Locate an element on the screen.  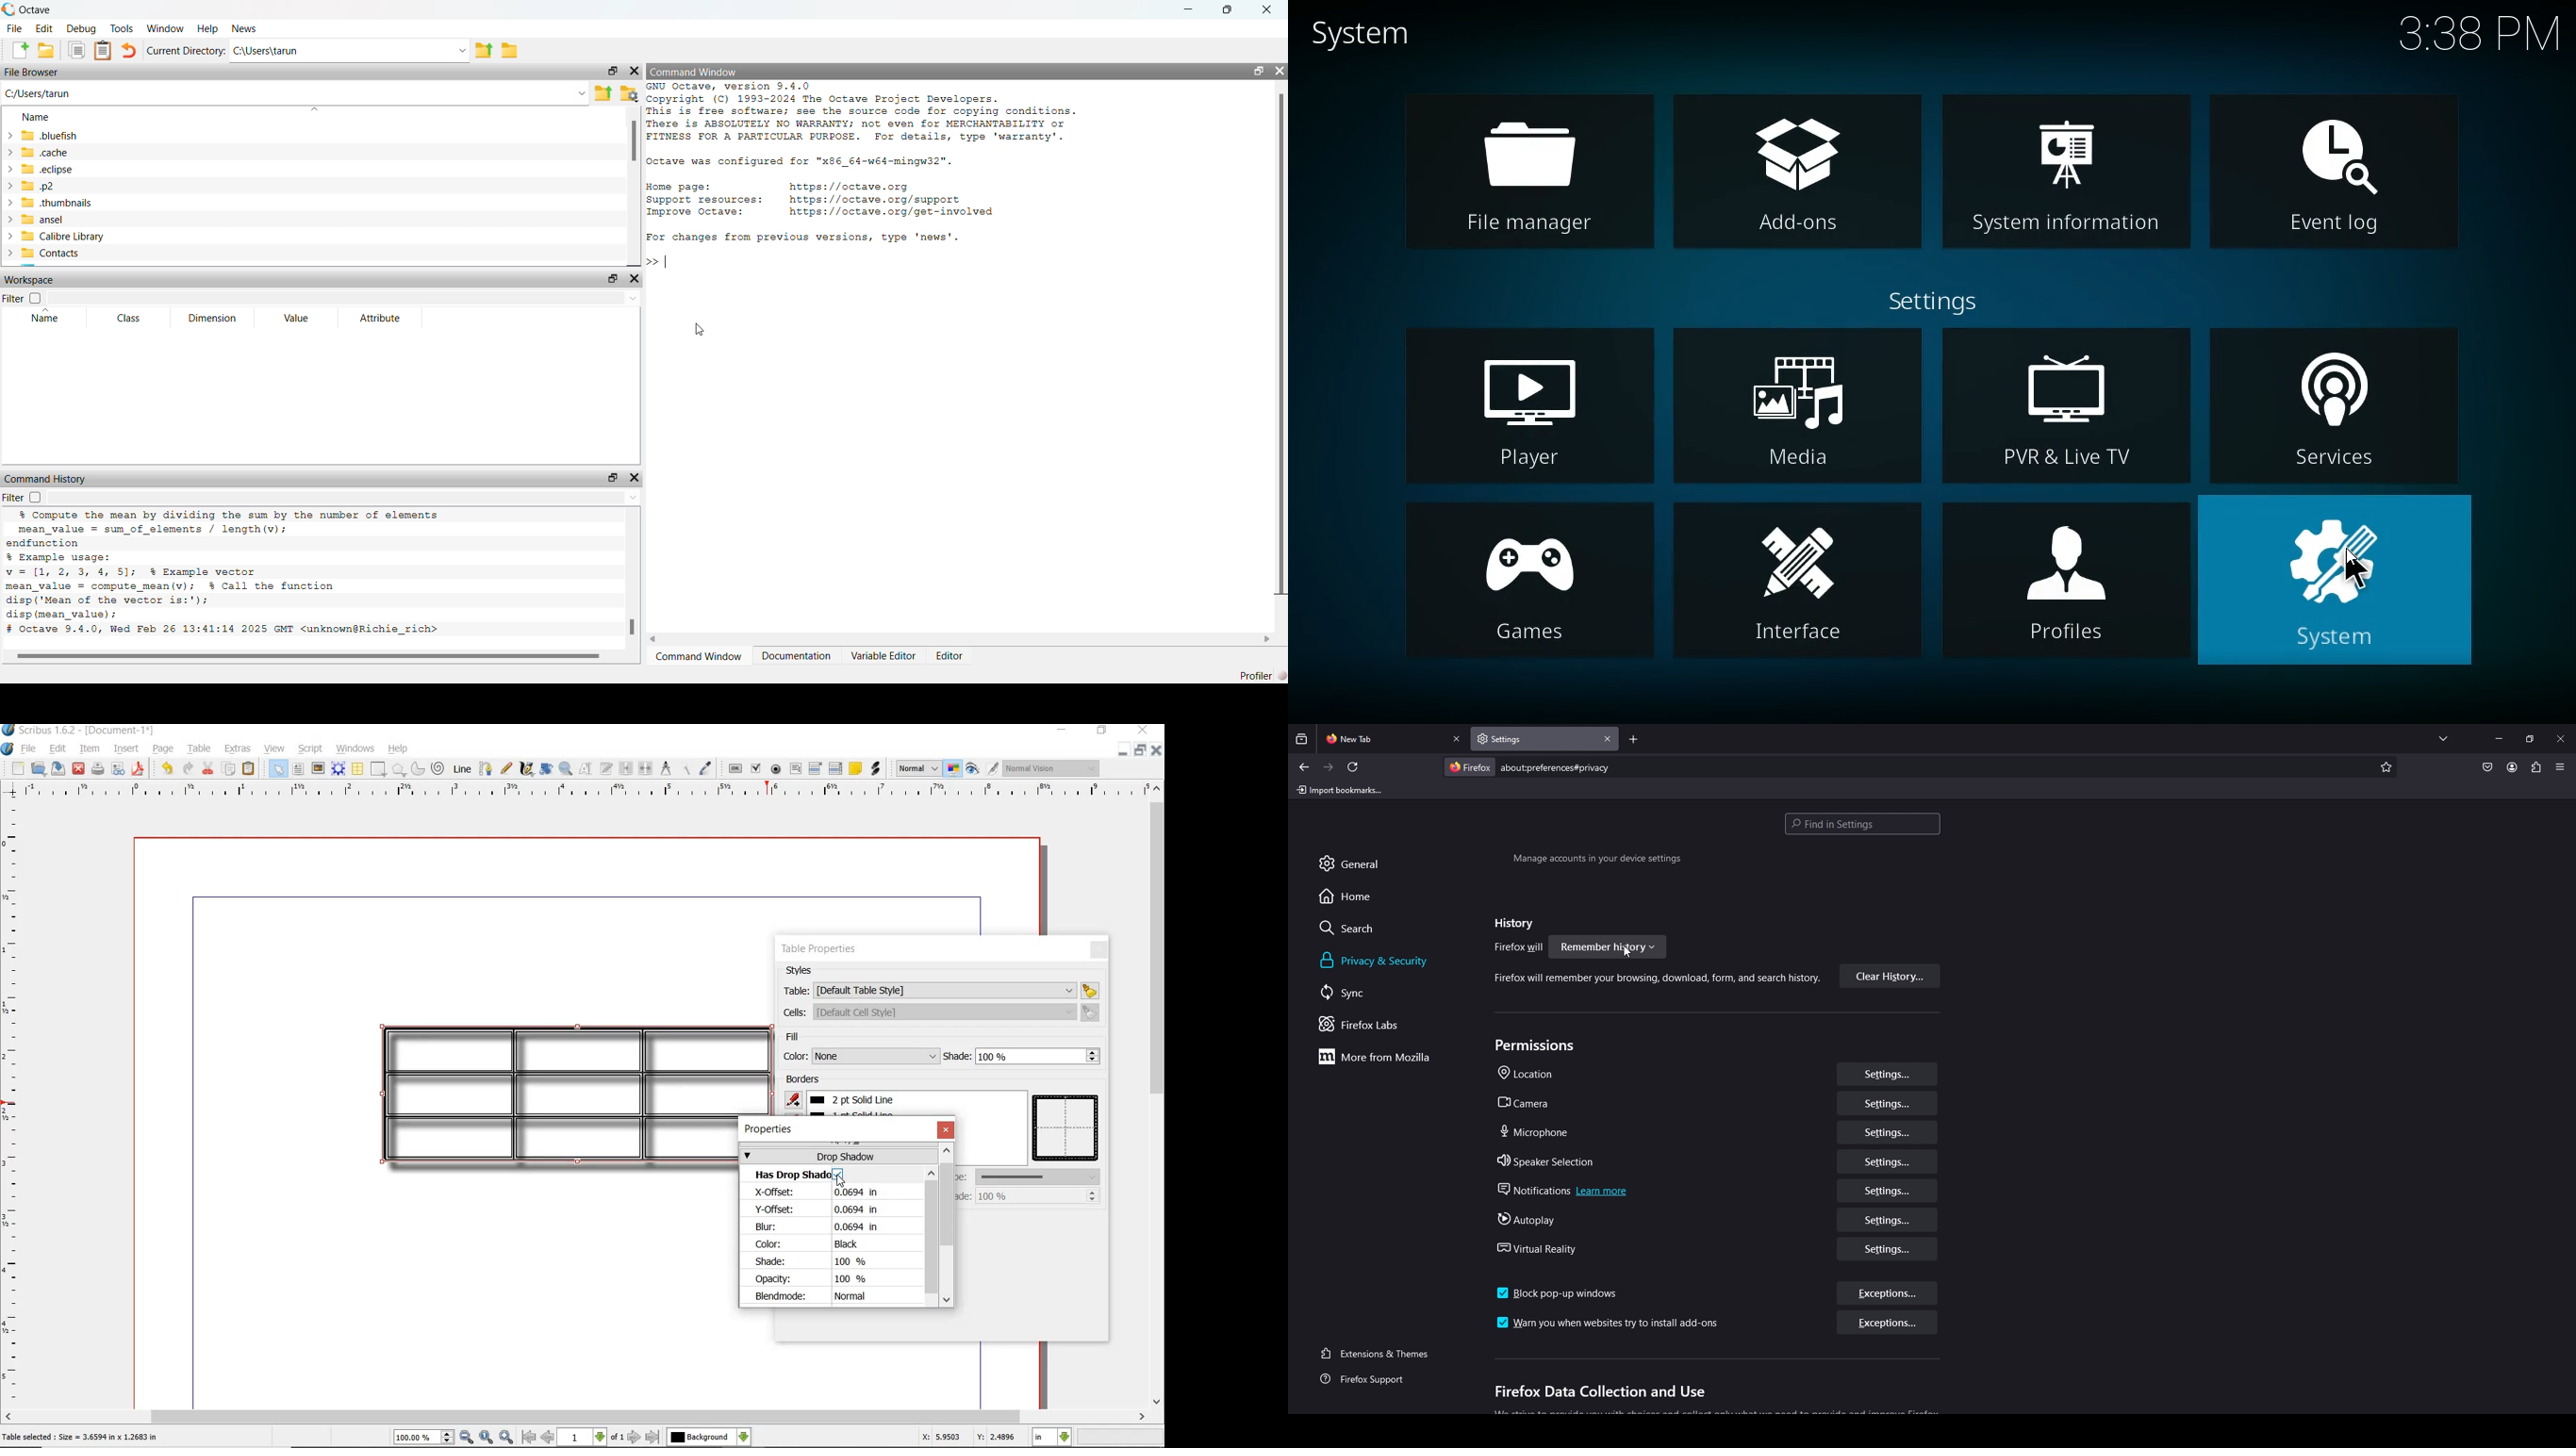
history is located at coordinates (1511, 924).